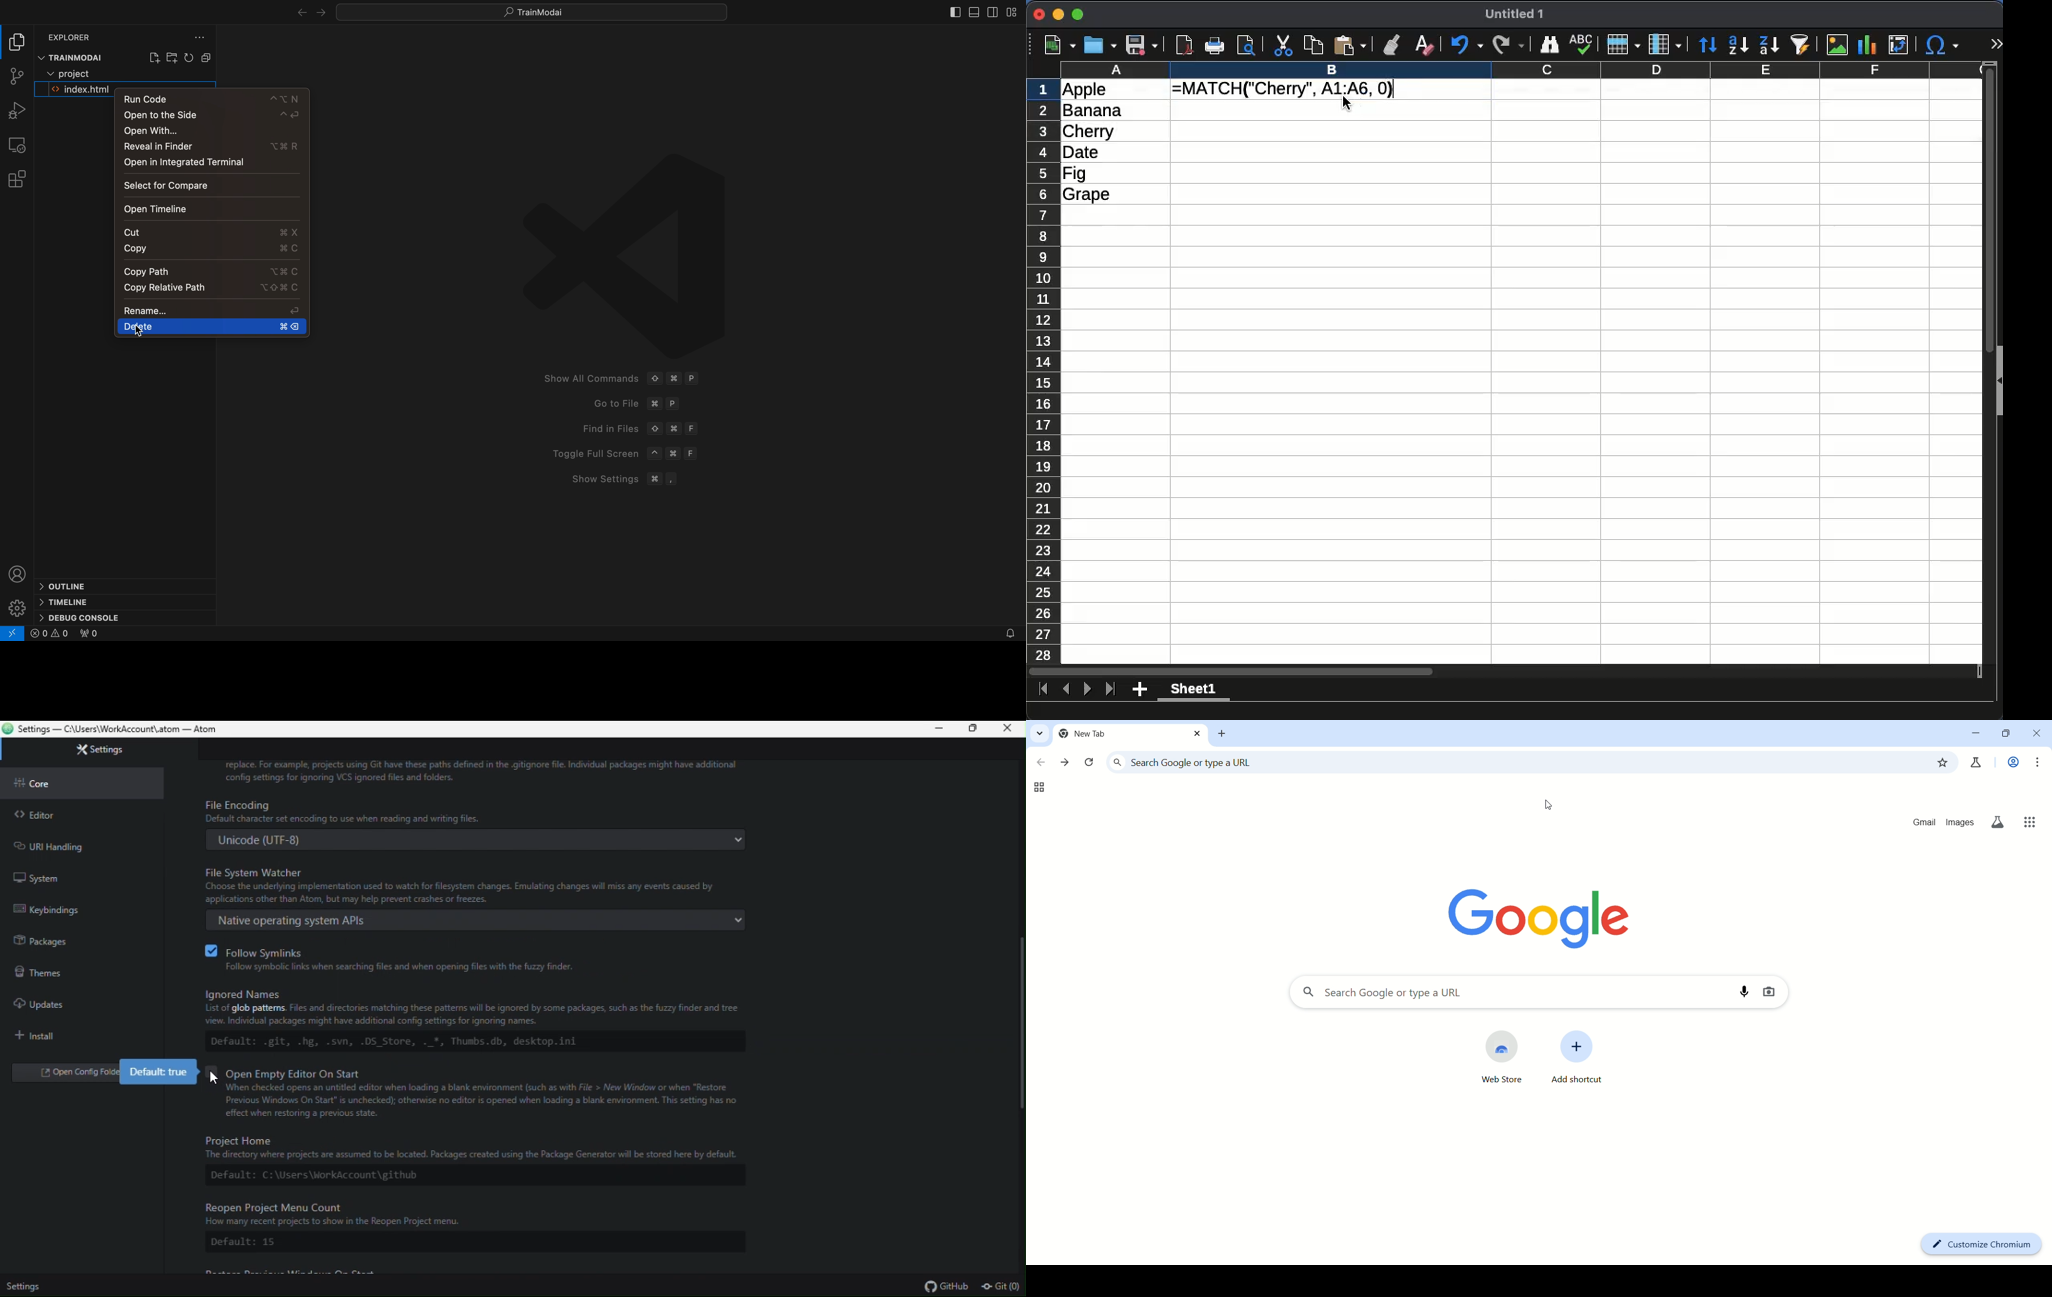 The width and height of the screenshot is (2072, 1316). I want to click on reload, so click(1091, 764).